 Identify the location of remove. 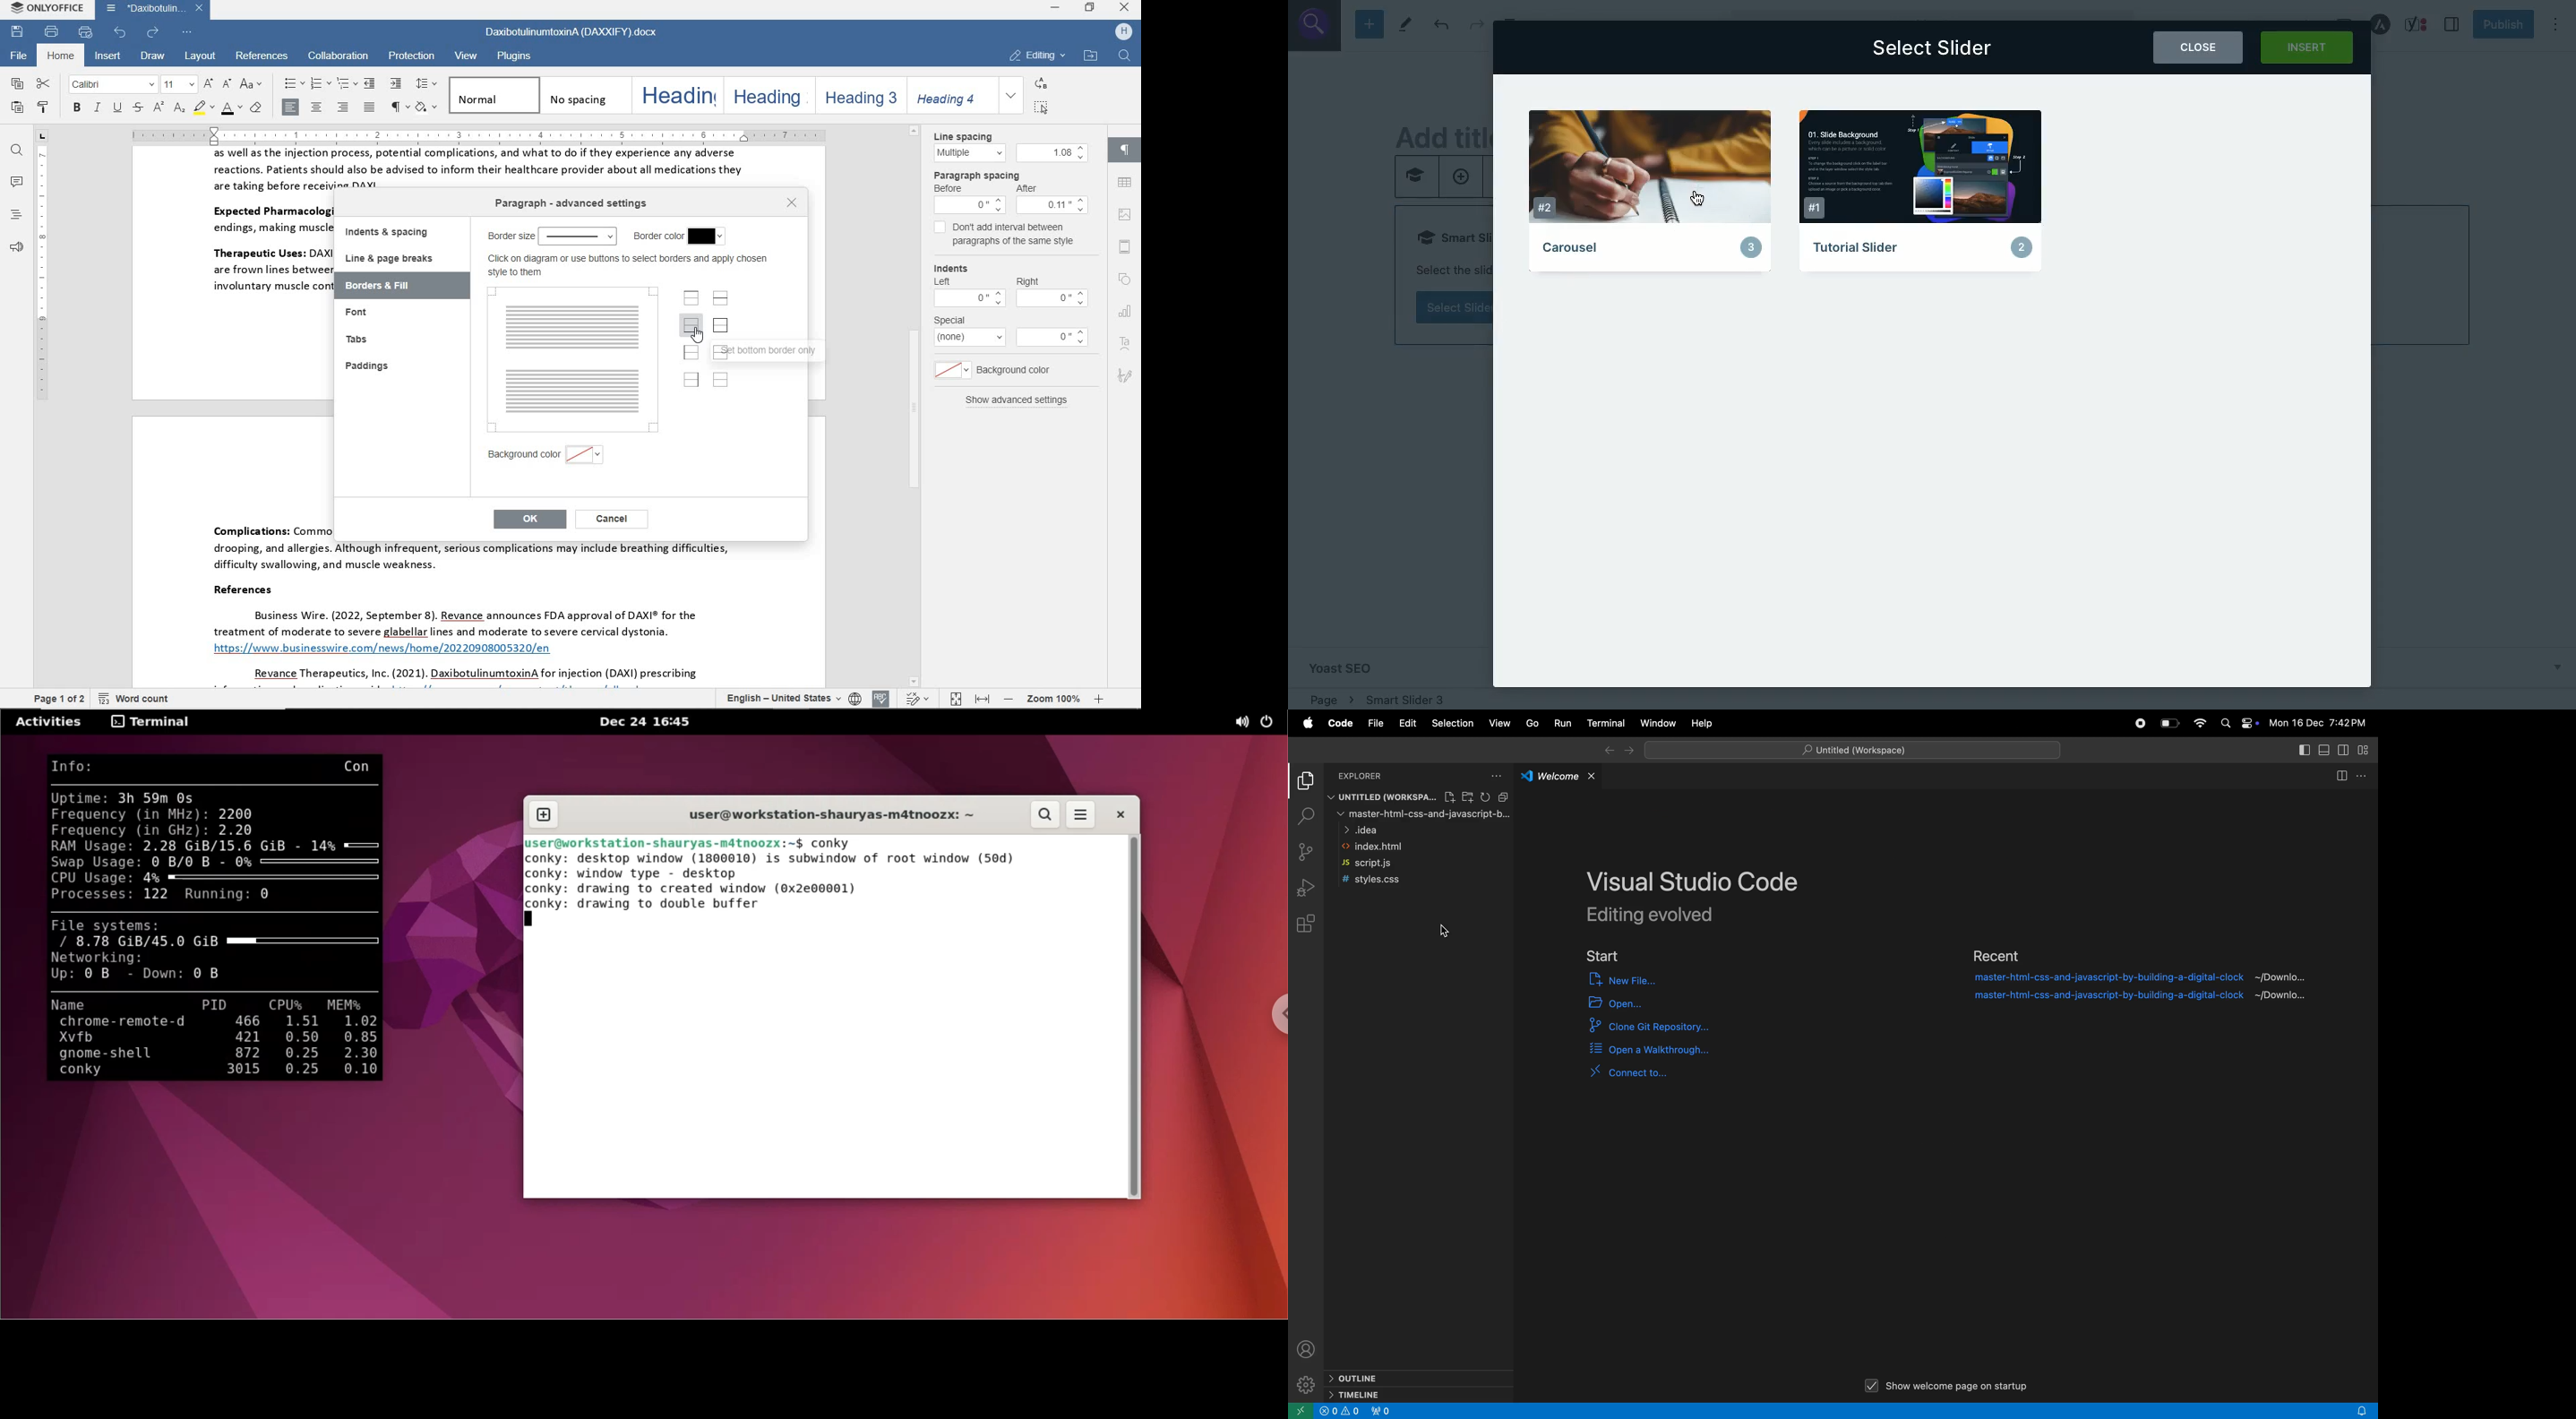
(1504, 797).